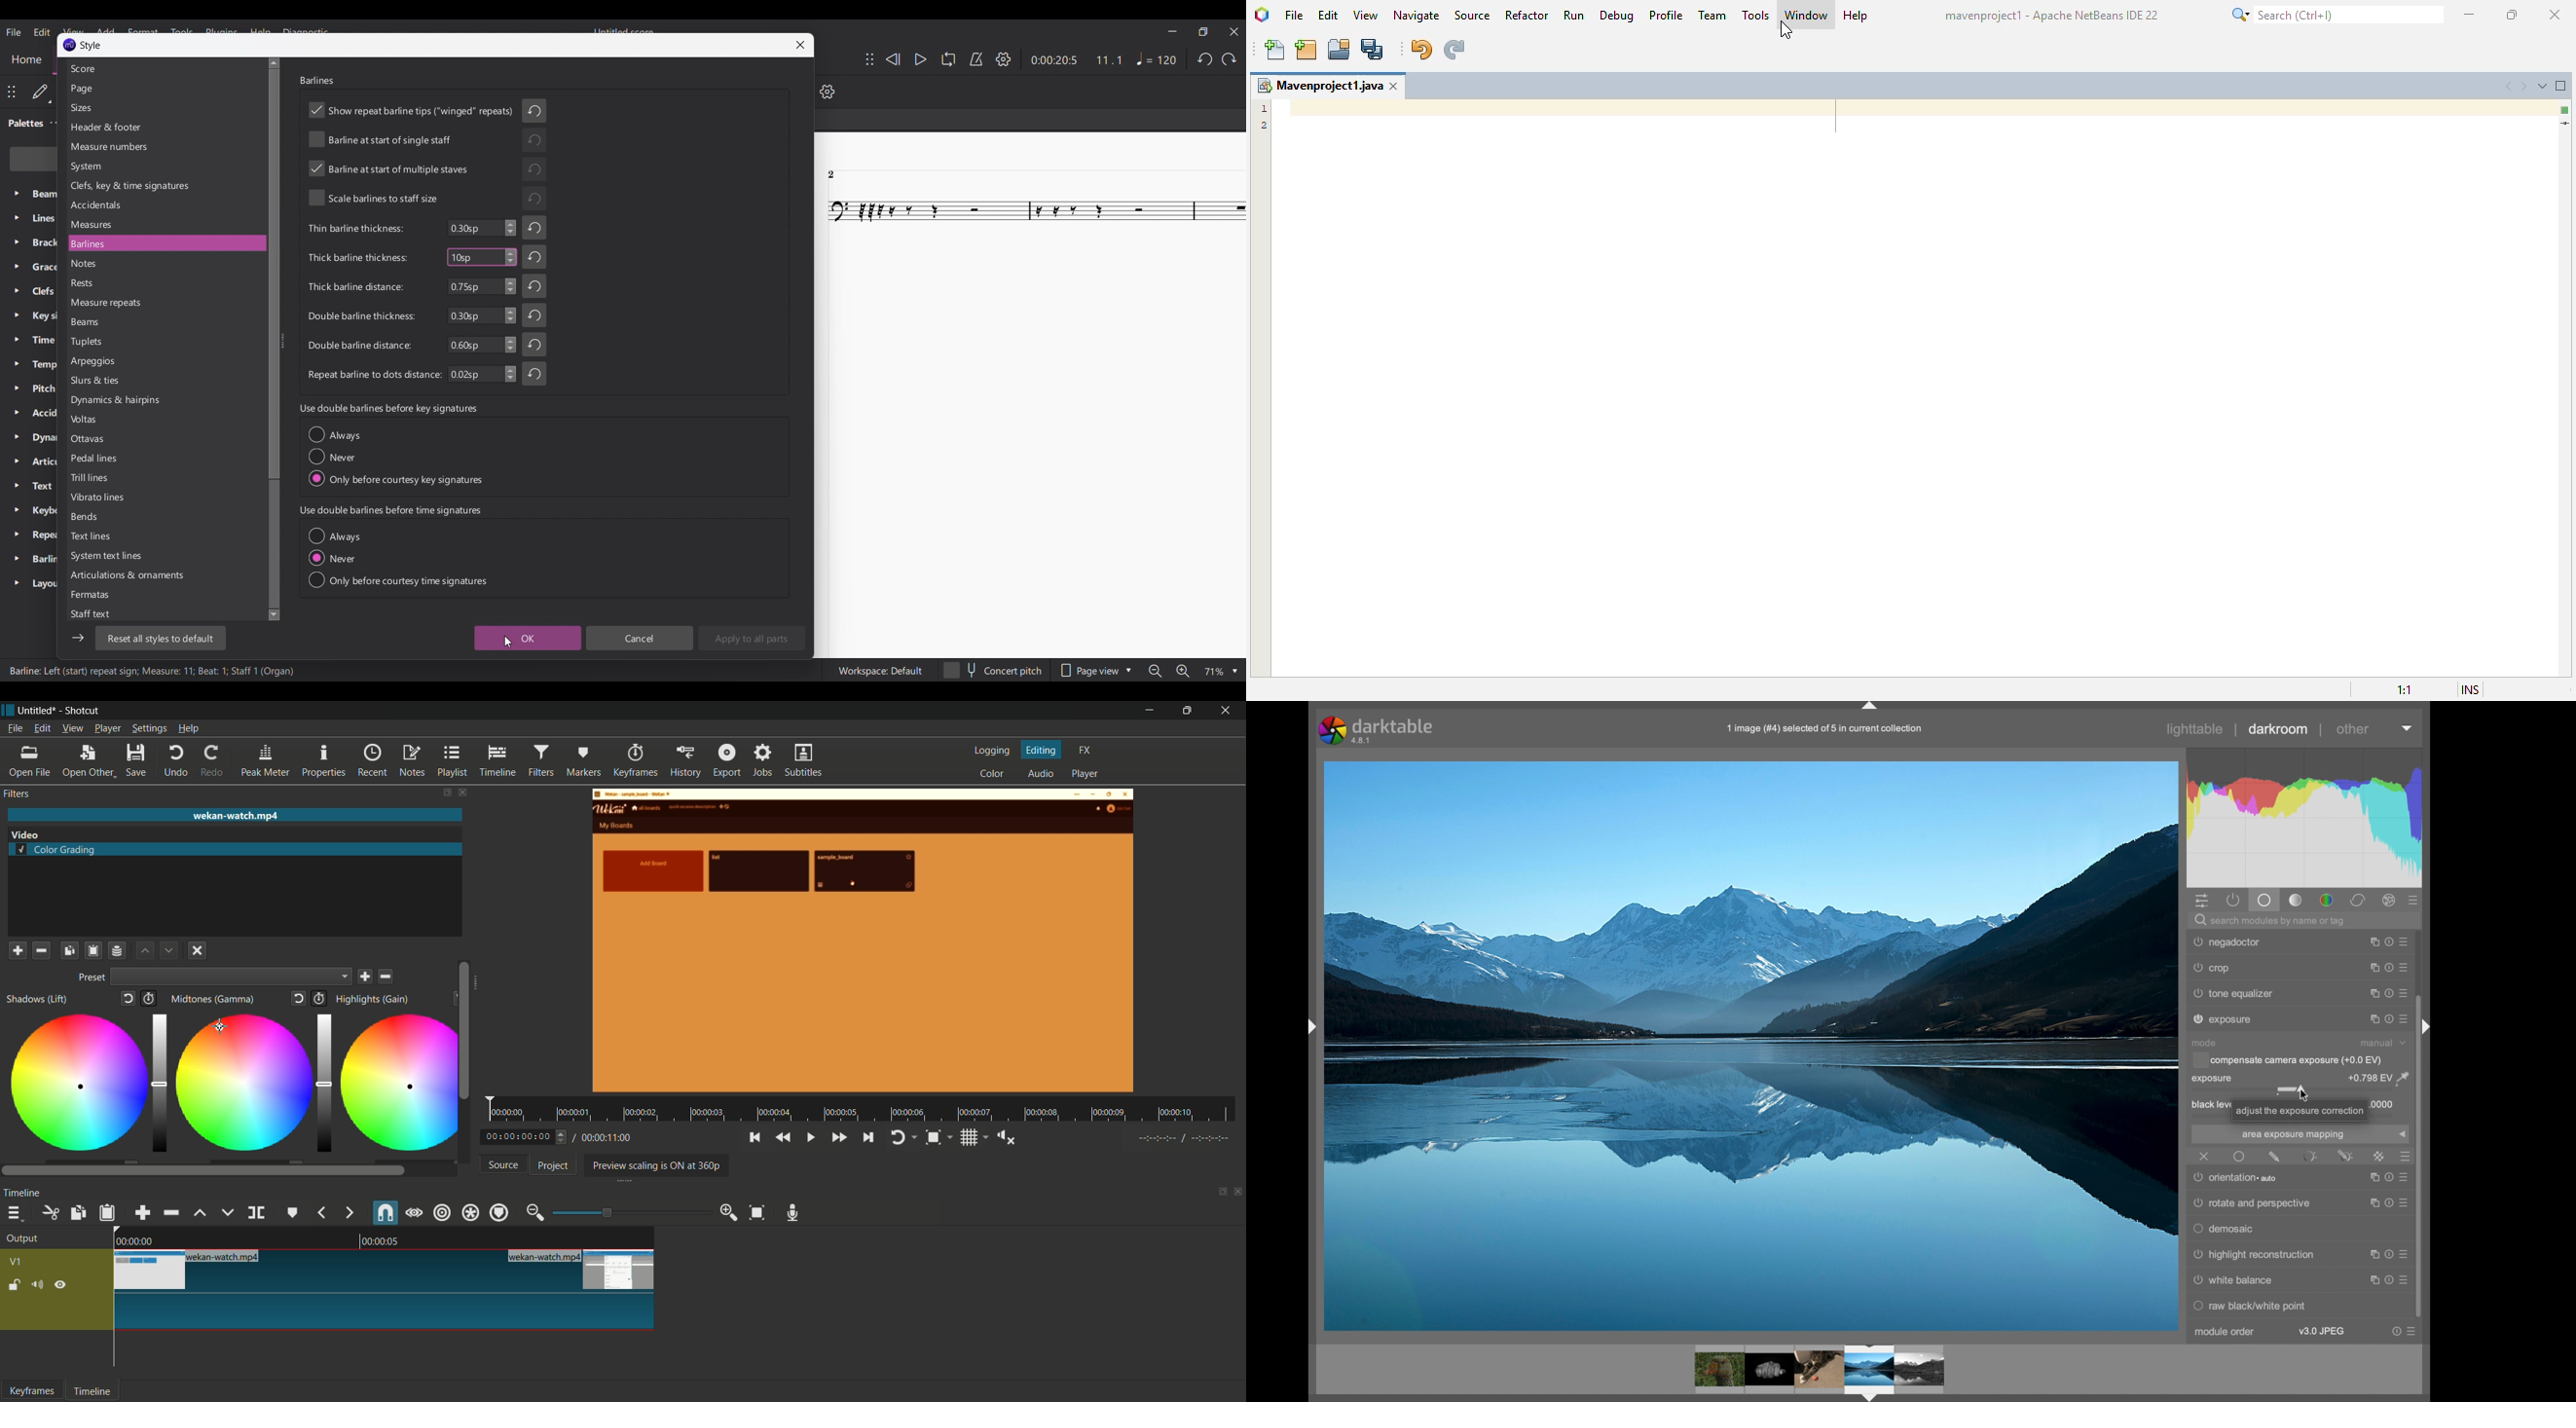 The image size is (2576, 1428). What do you see at coordinates (42, 952) in the screenshot?
I see `remove a filter` at bounding box center [42, 952].